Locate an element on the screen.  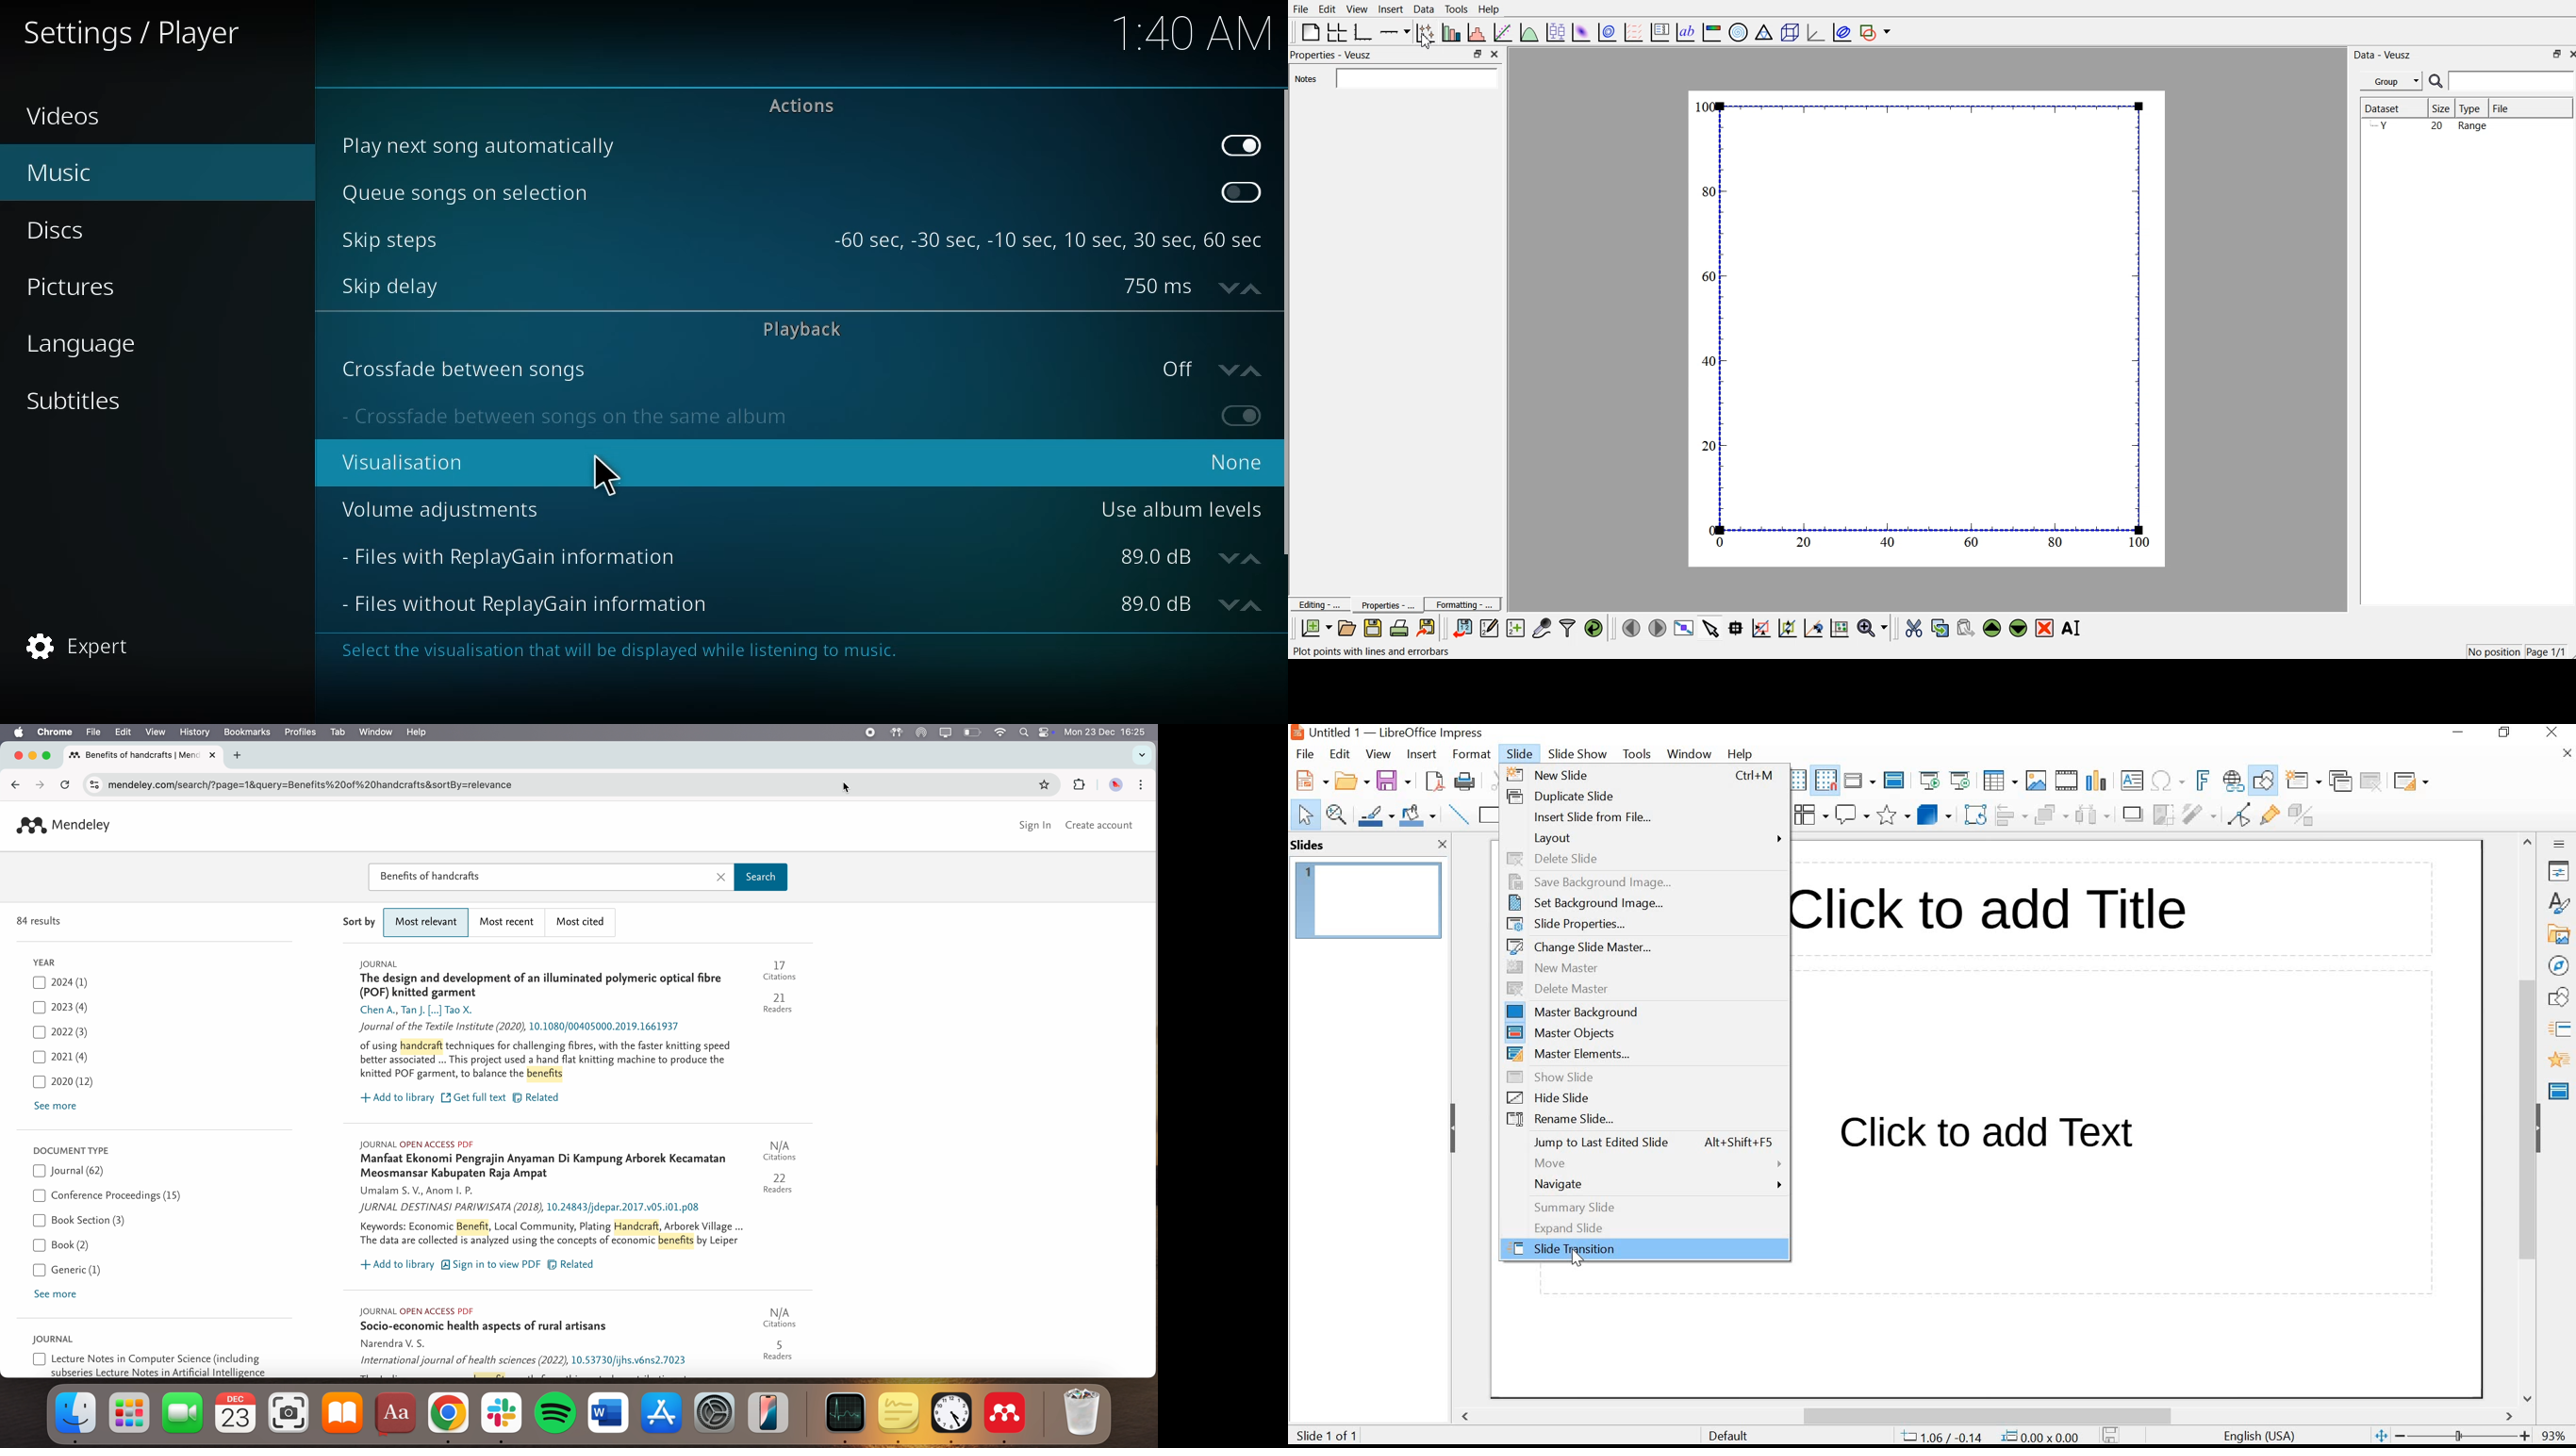
off is located at coordinates (1210, 368).